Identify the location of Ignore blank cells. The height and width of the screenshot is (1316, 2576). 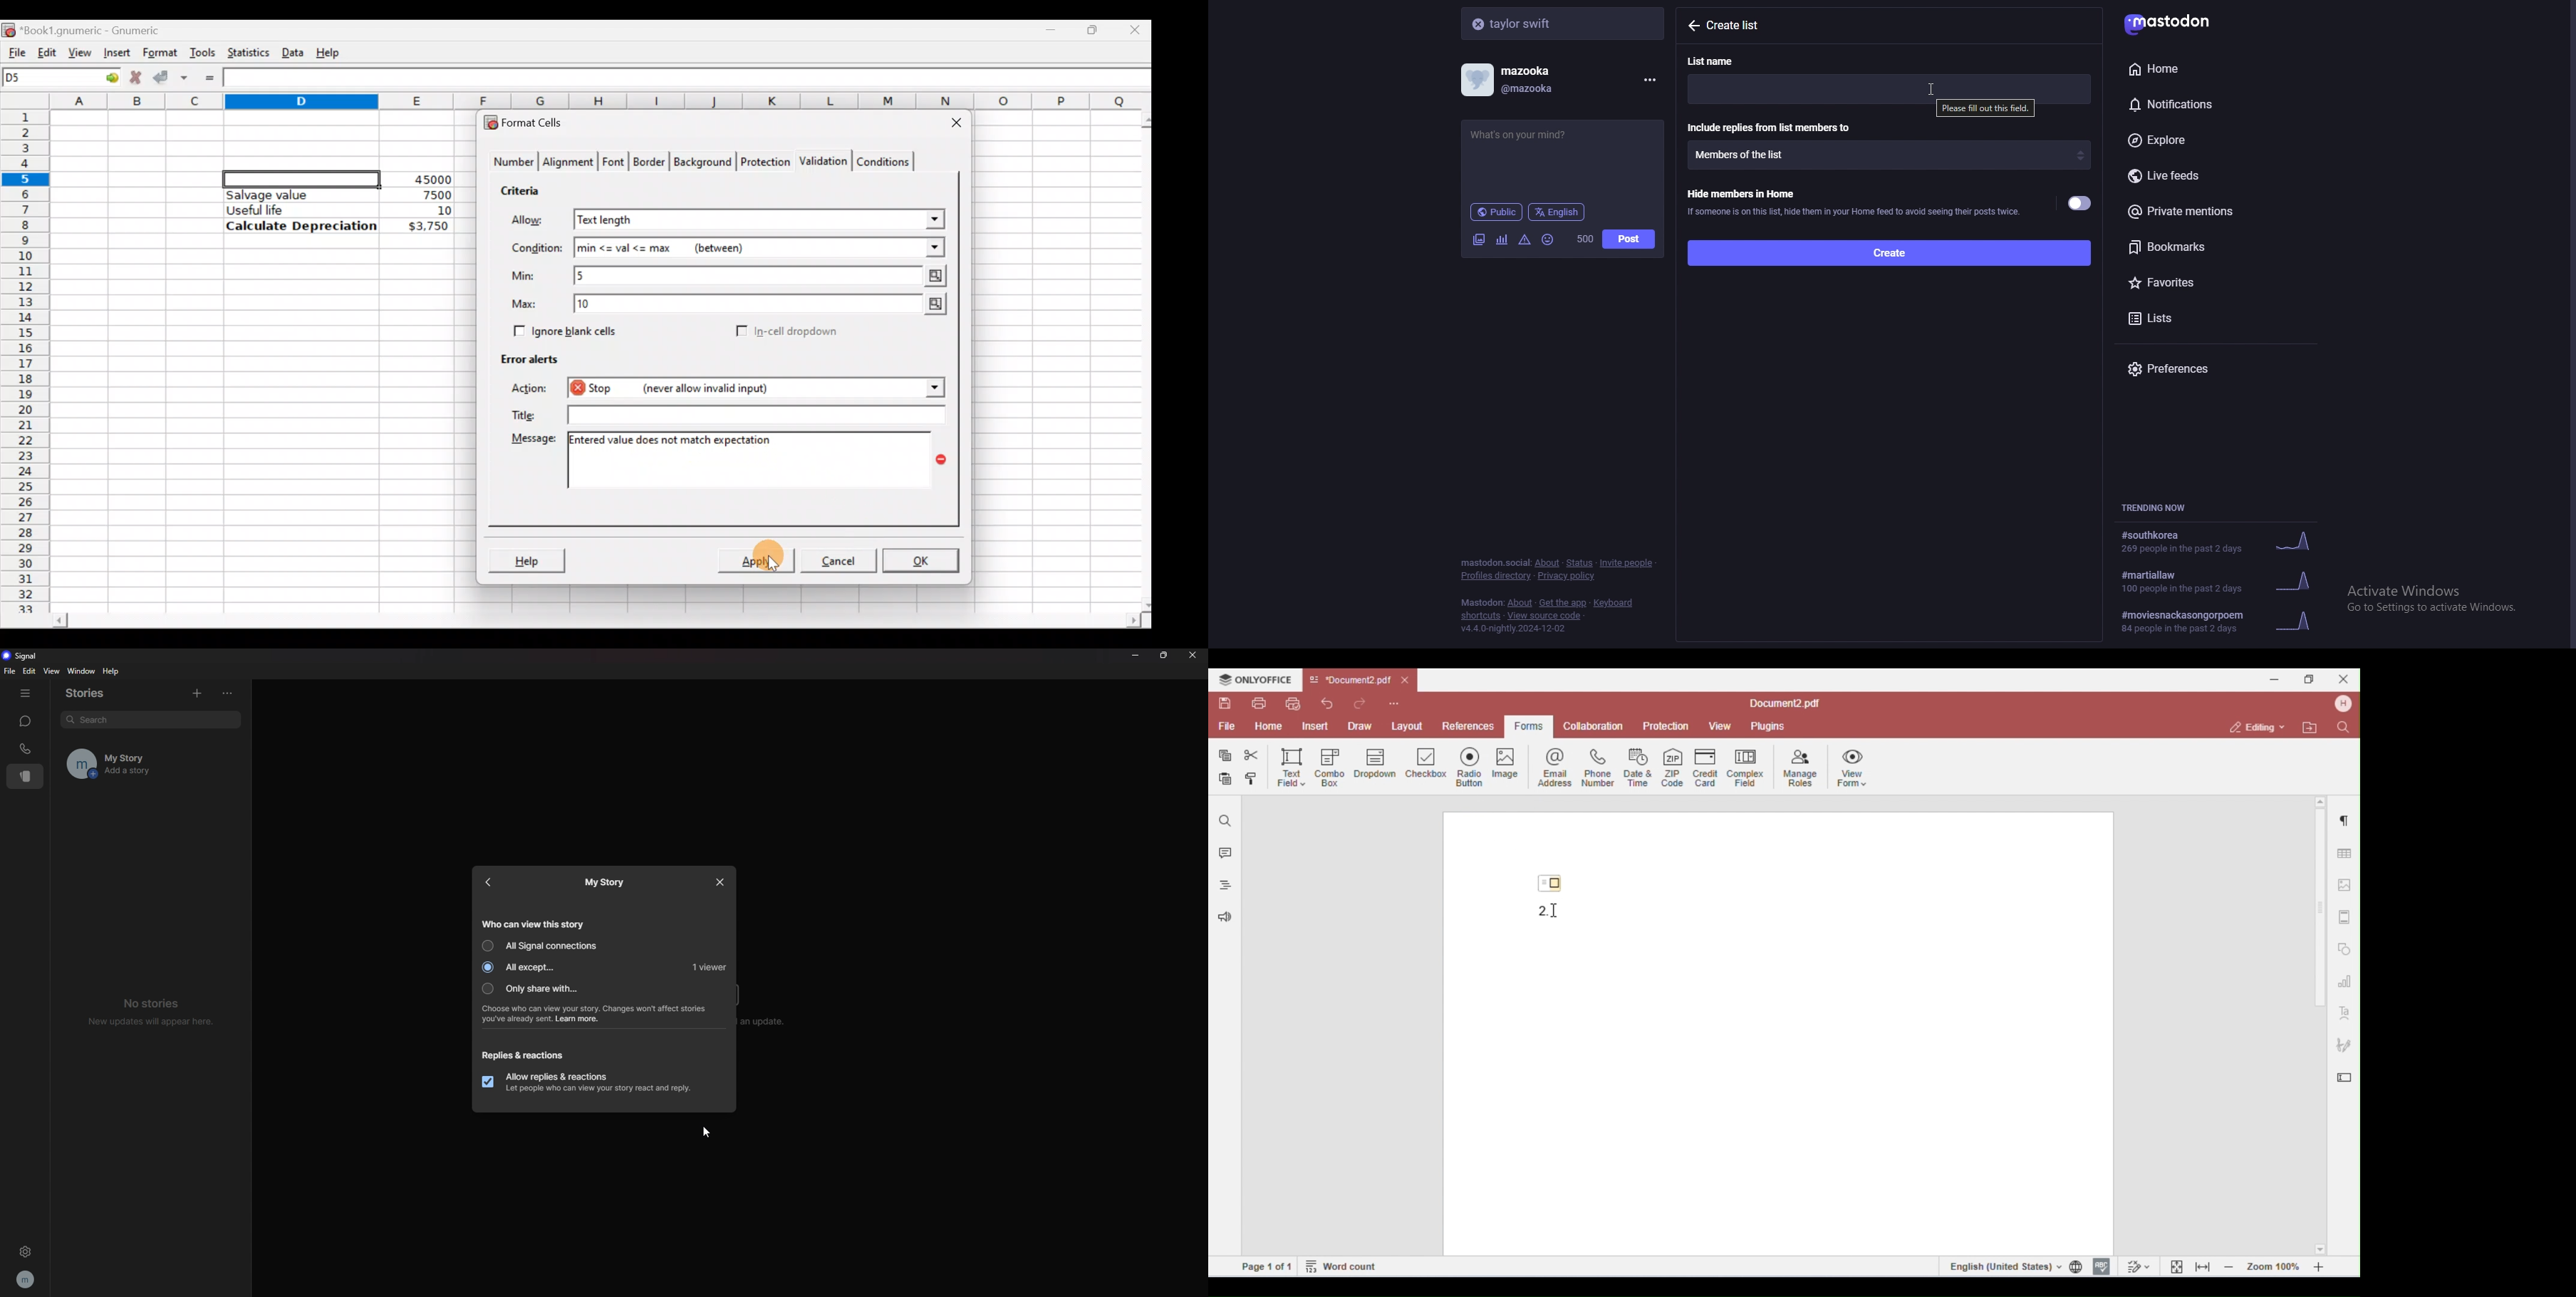
(563, 329).